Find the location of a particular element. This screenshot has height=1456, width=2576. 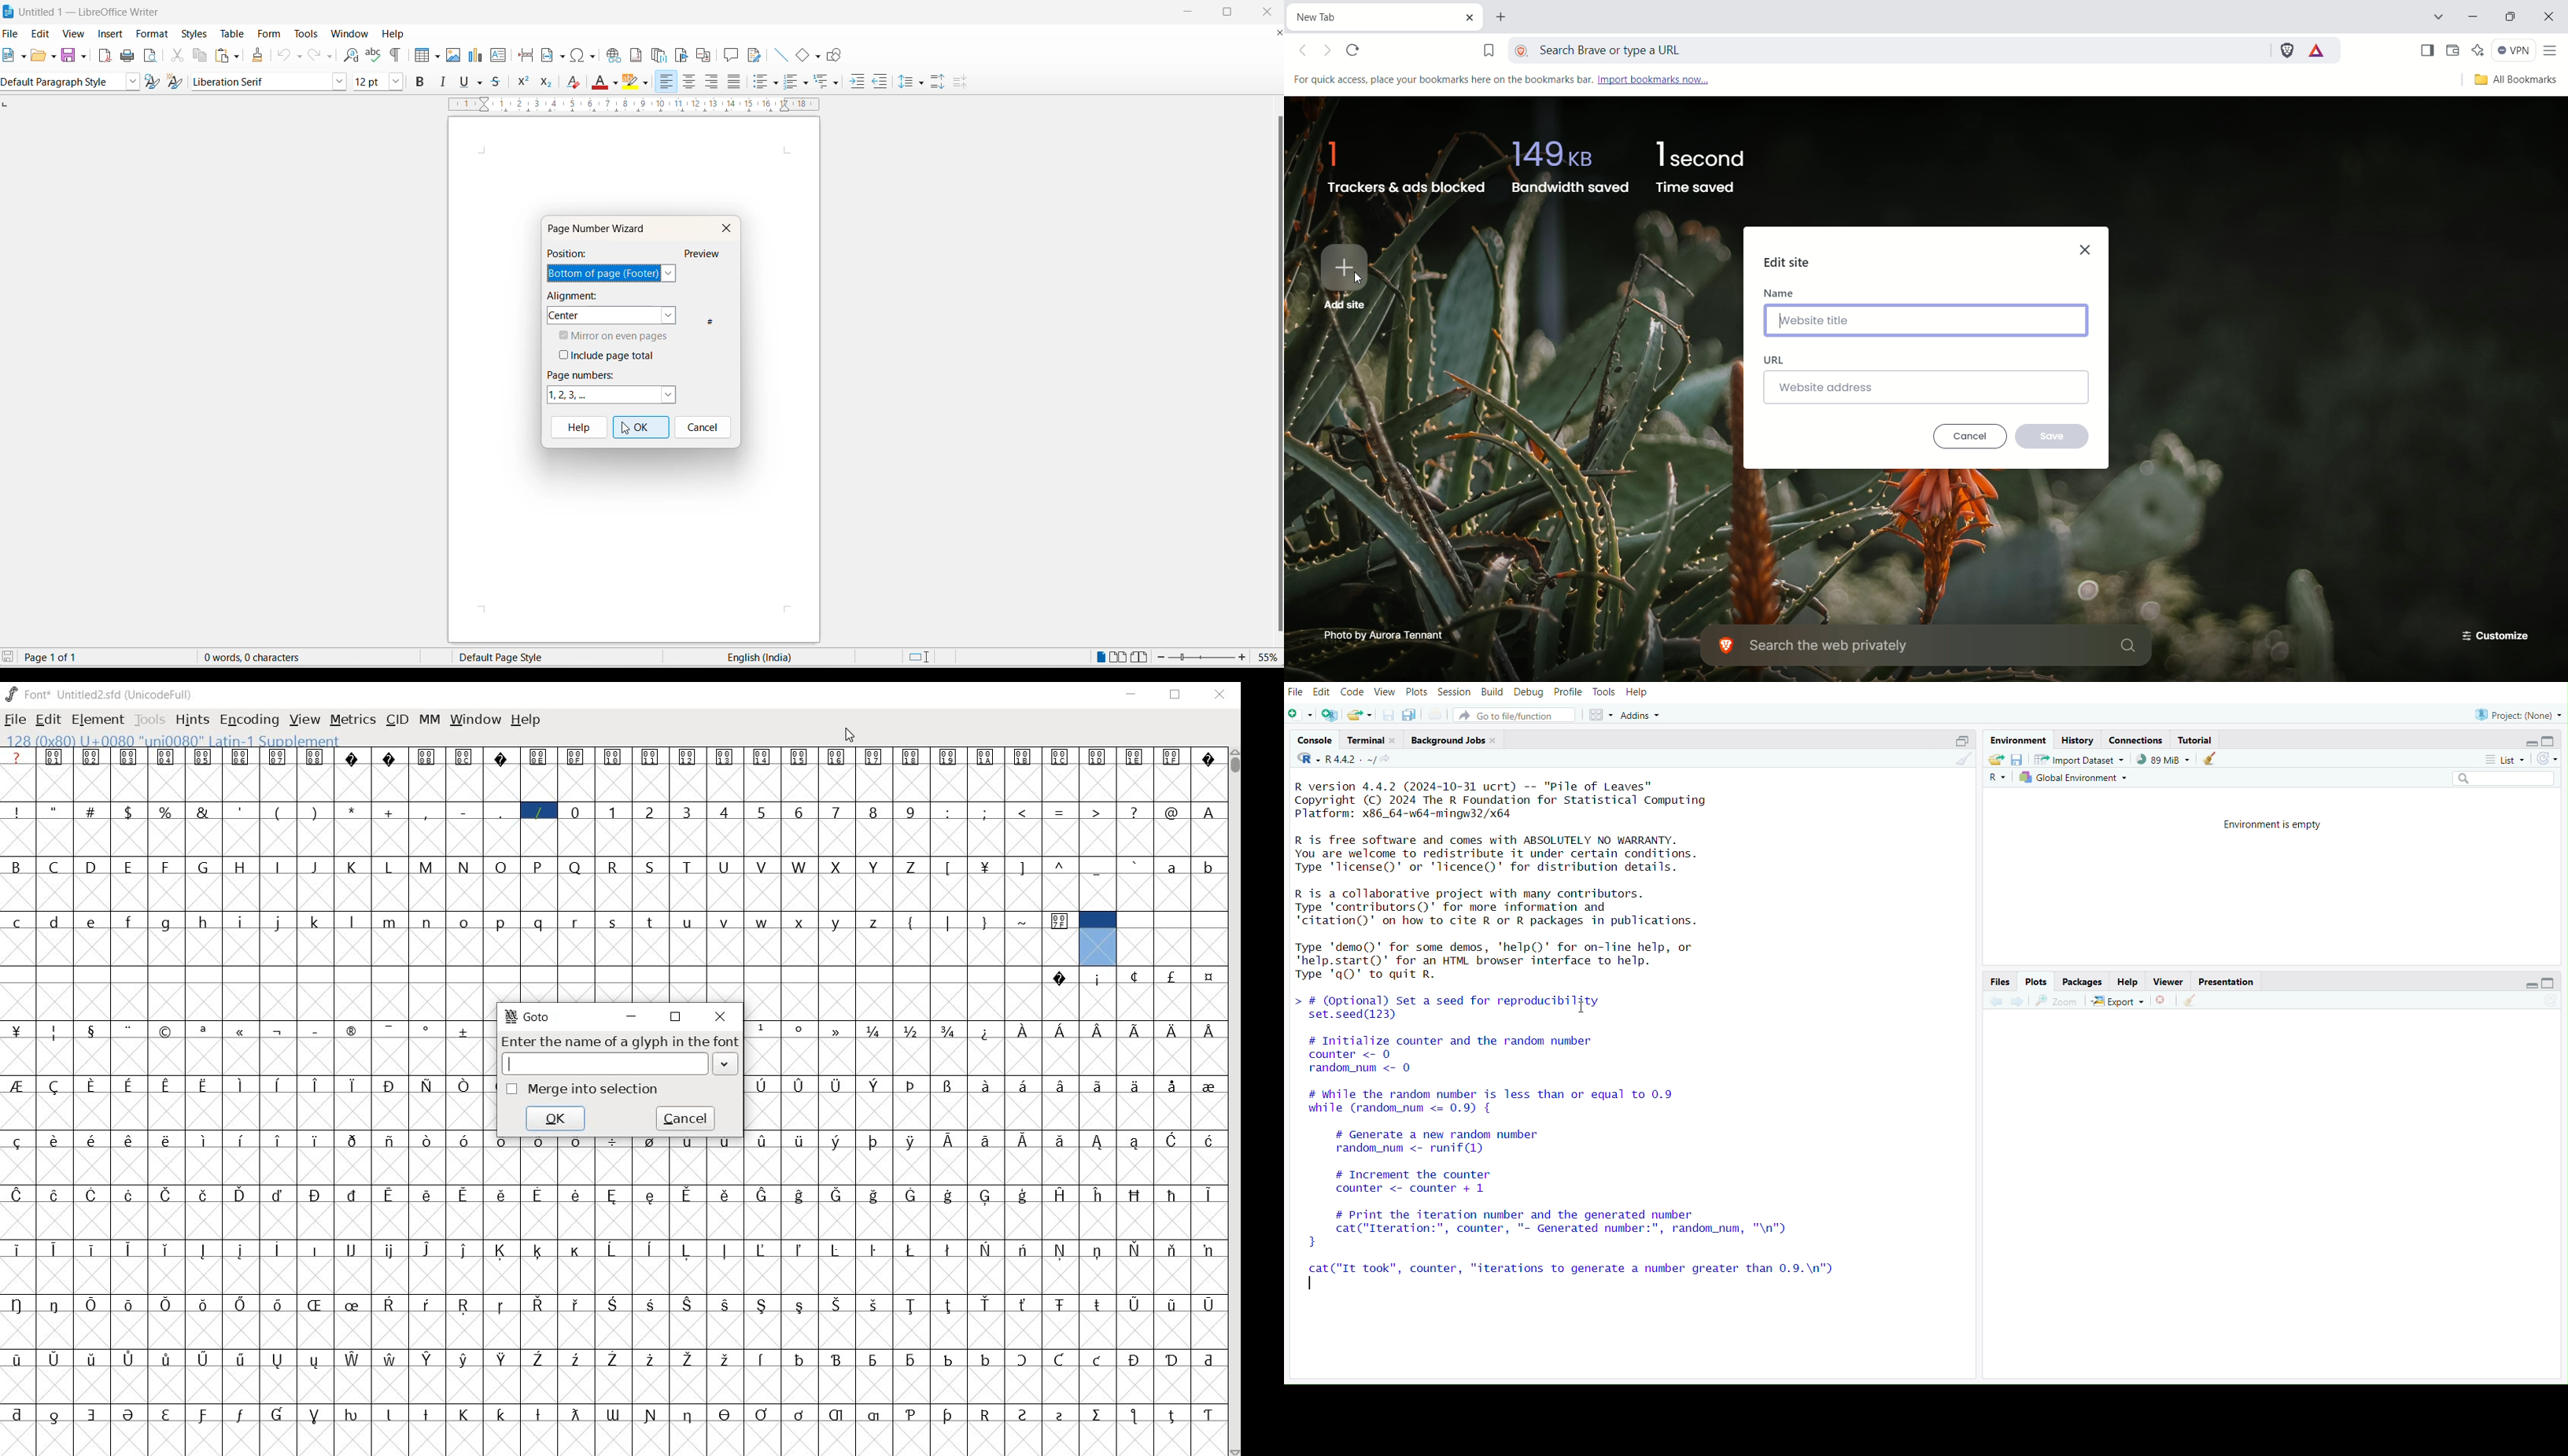

Symbol is located at coordinates (94, 1031).